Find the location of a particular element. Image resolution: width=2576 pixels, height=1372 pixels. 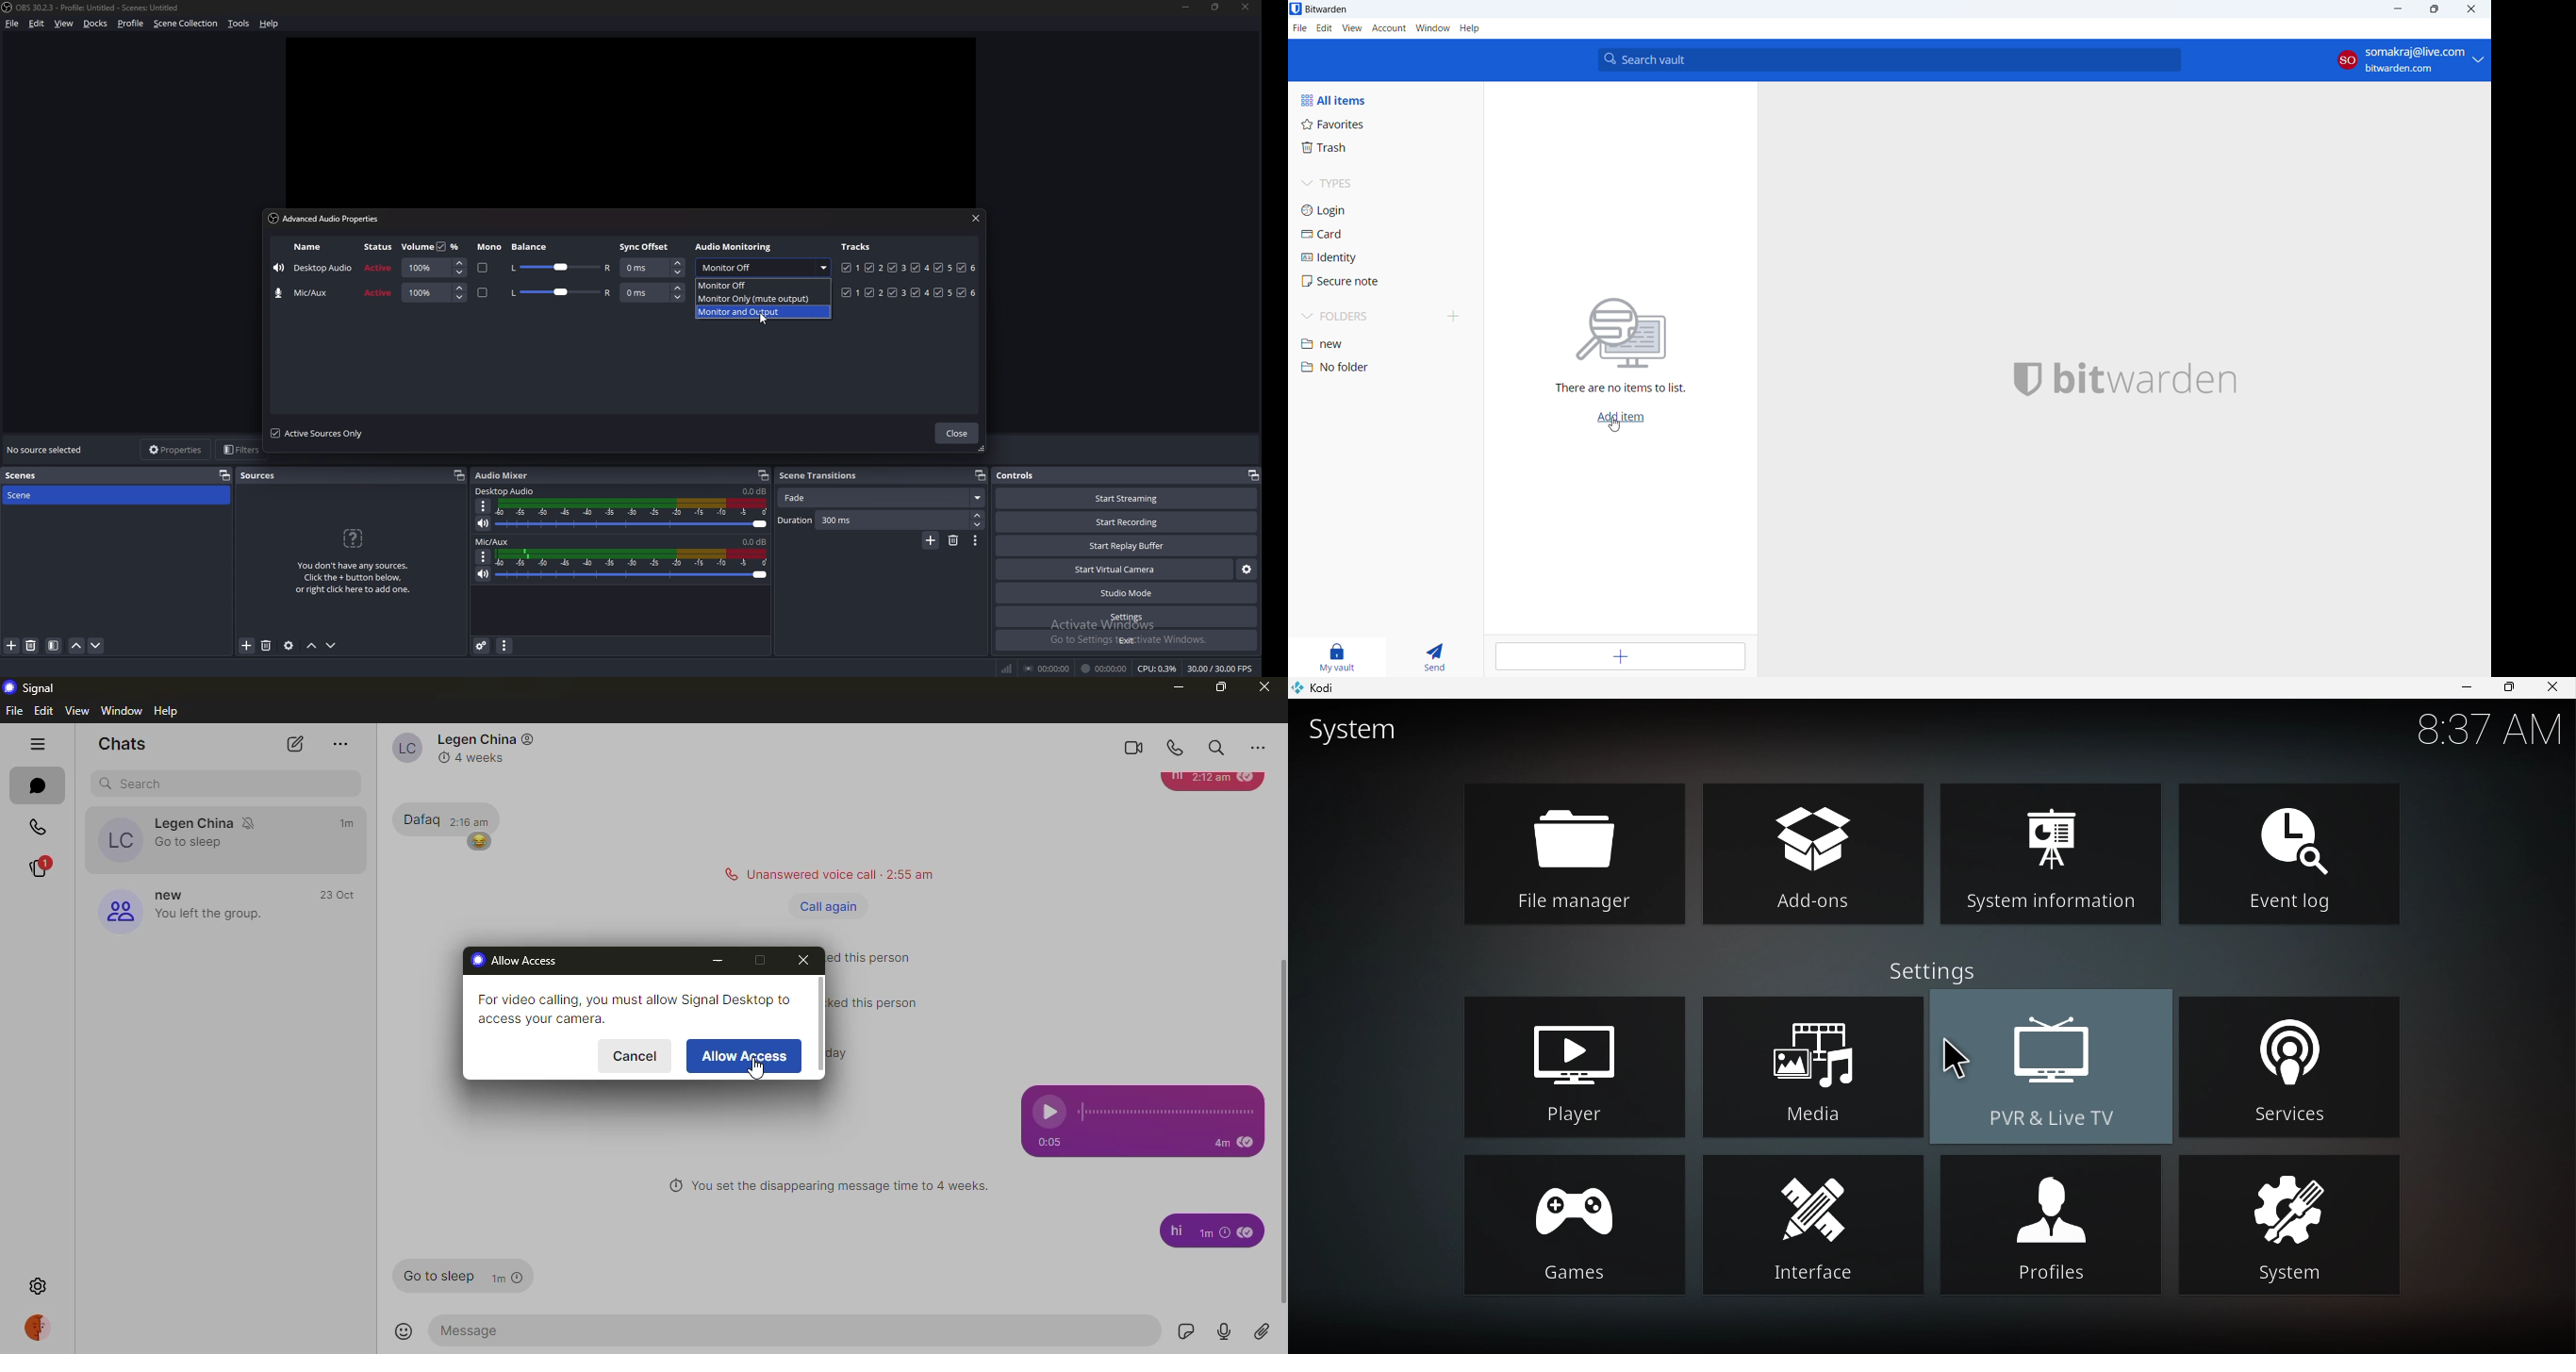

4 weeks is located at coordinates (484, 757).